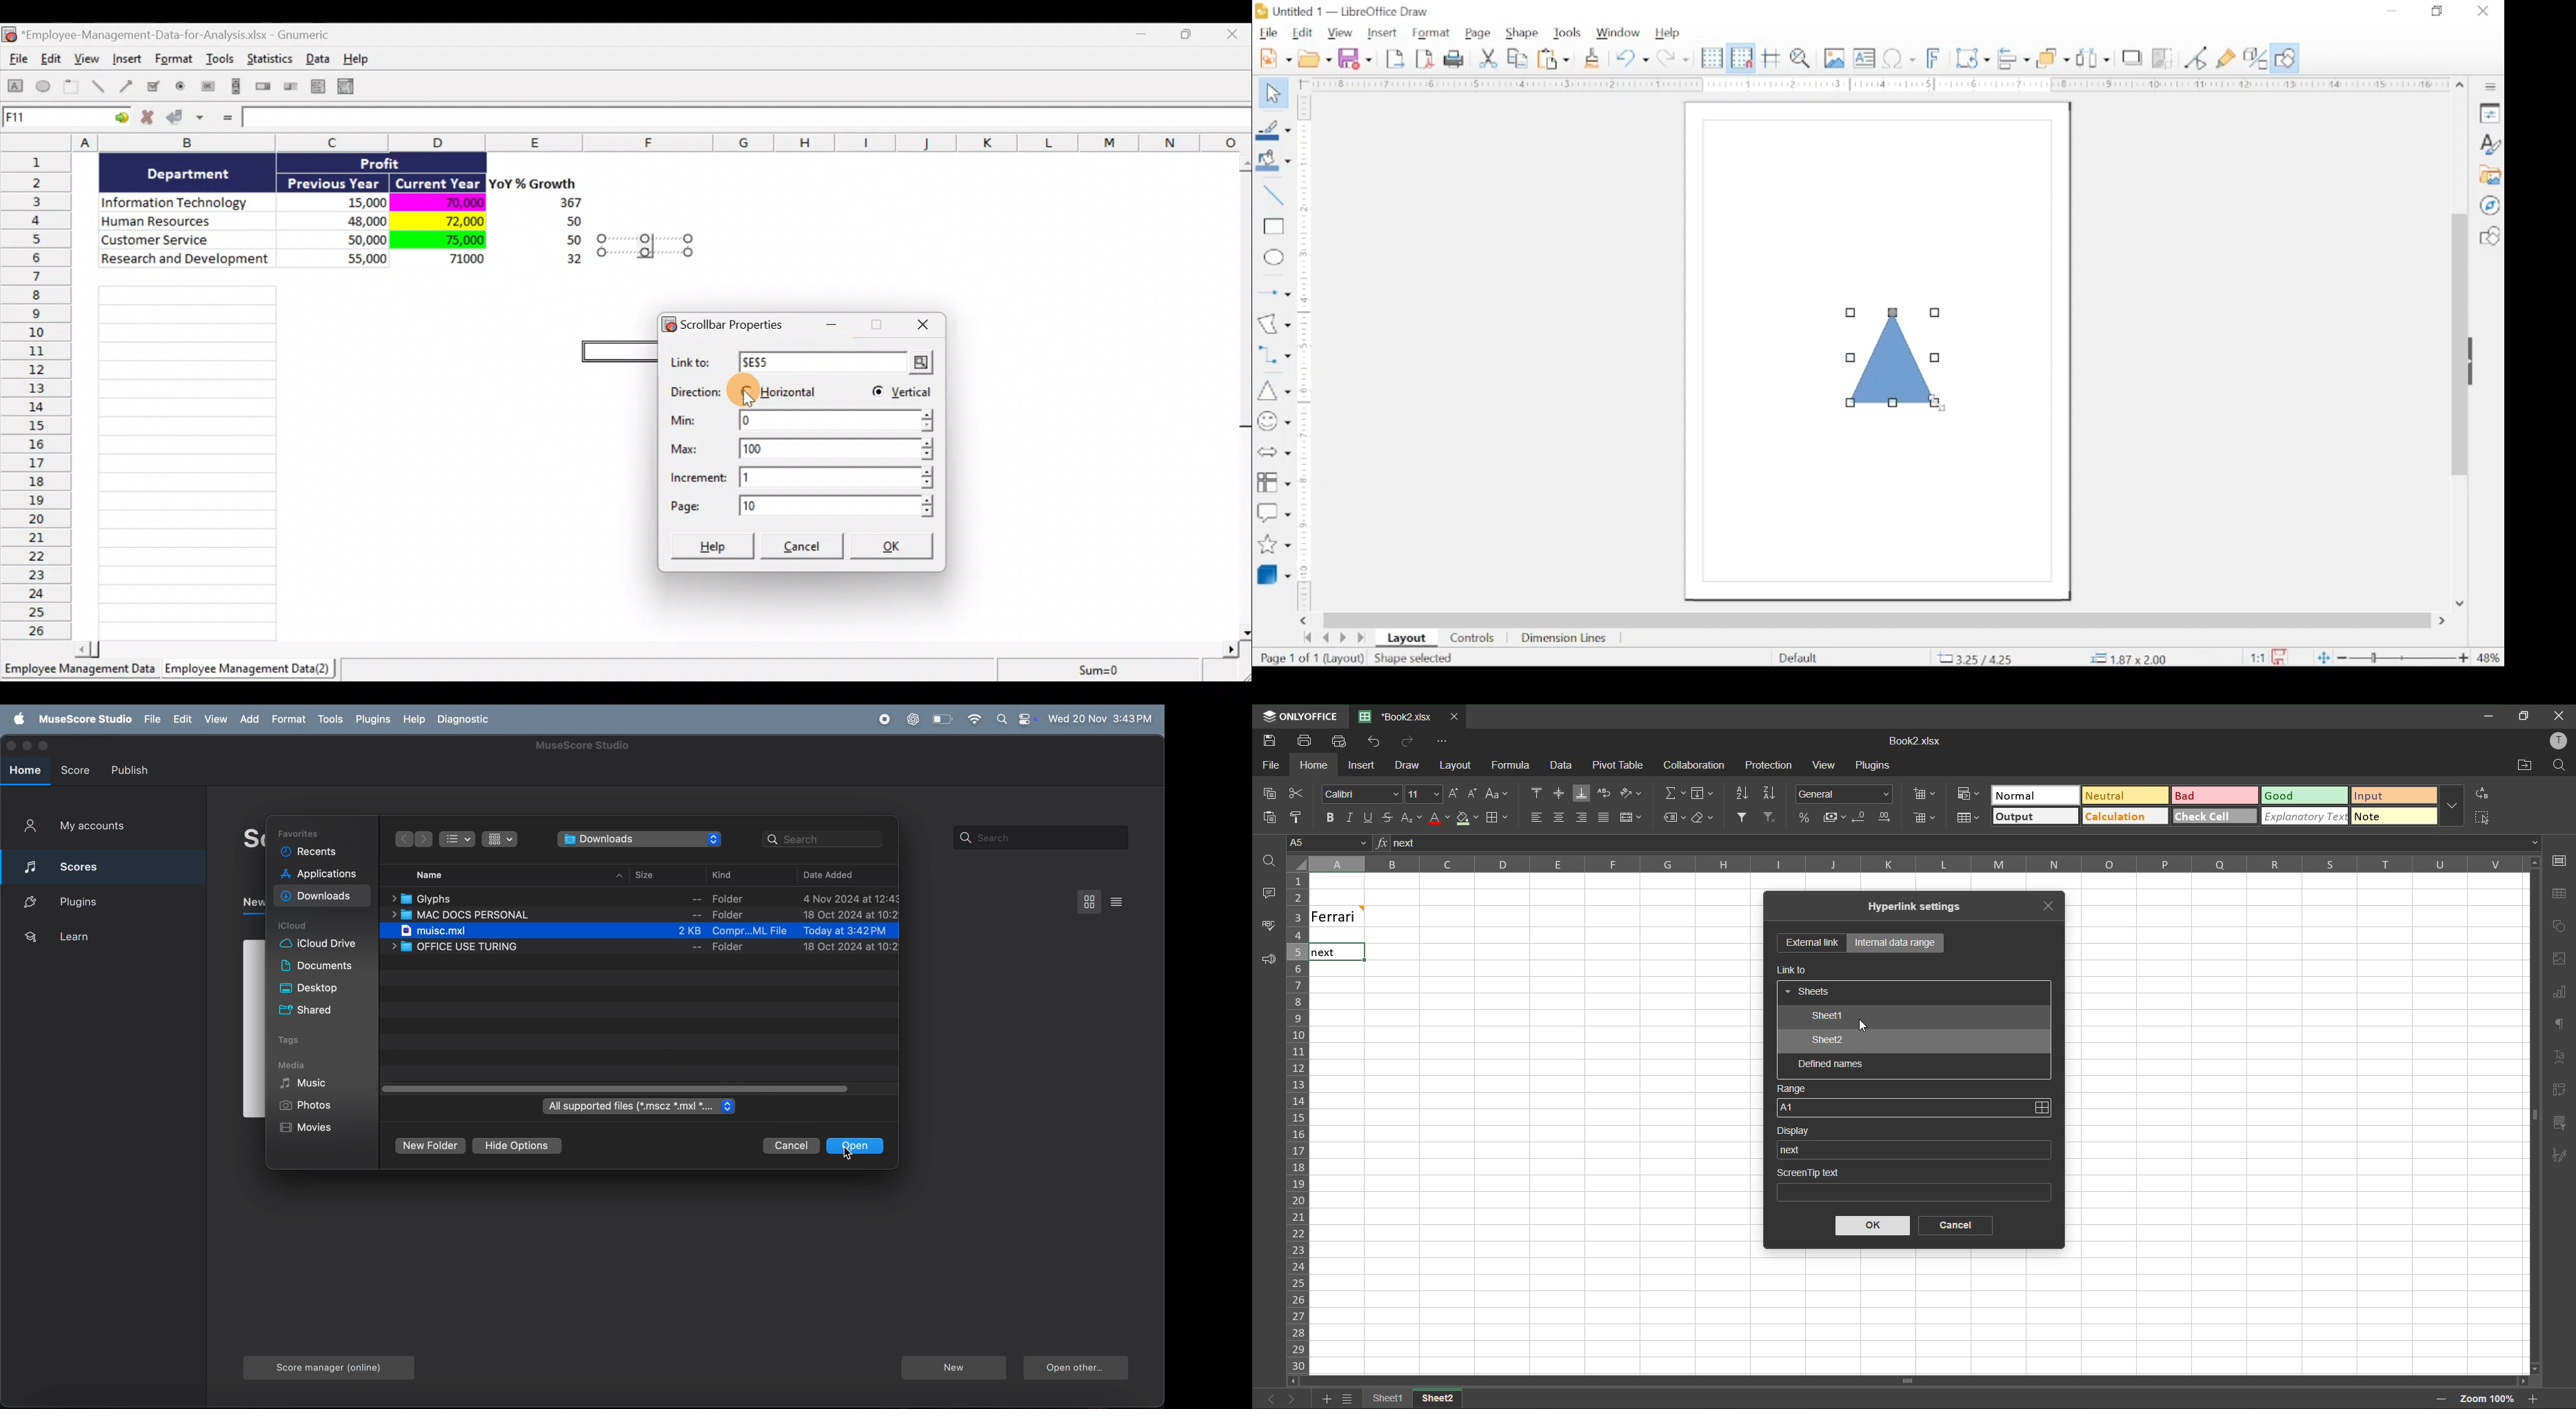 The width and height of the screenshot is (2576, 1428). What do you see at coordinates (1363, 795) in the screenshot?
I see `font style` at bounding box center [1363, 795].